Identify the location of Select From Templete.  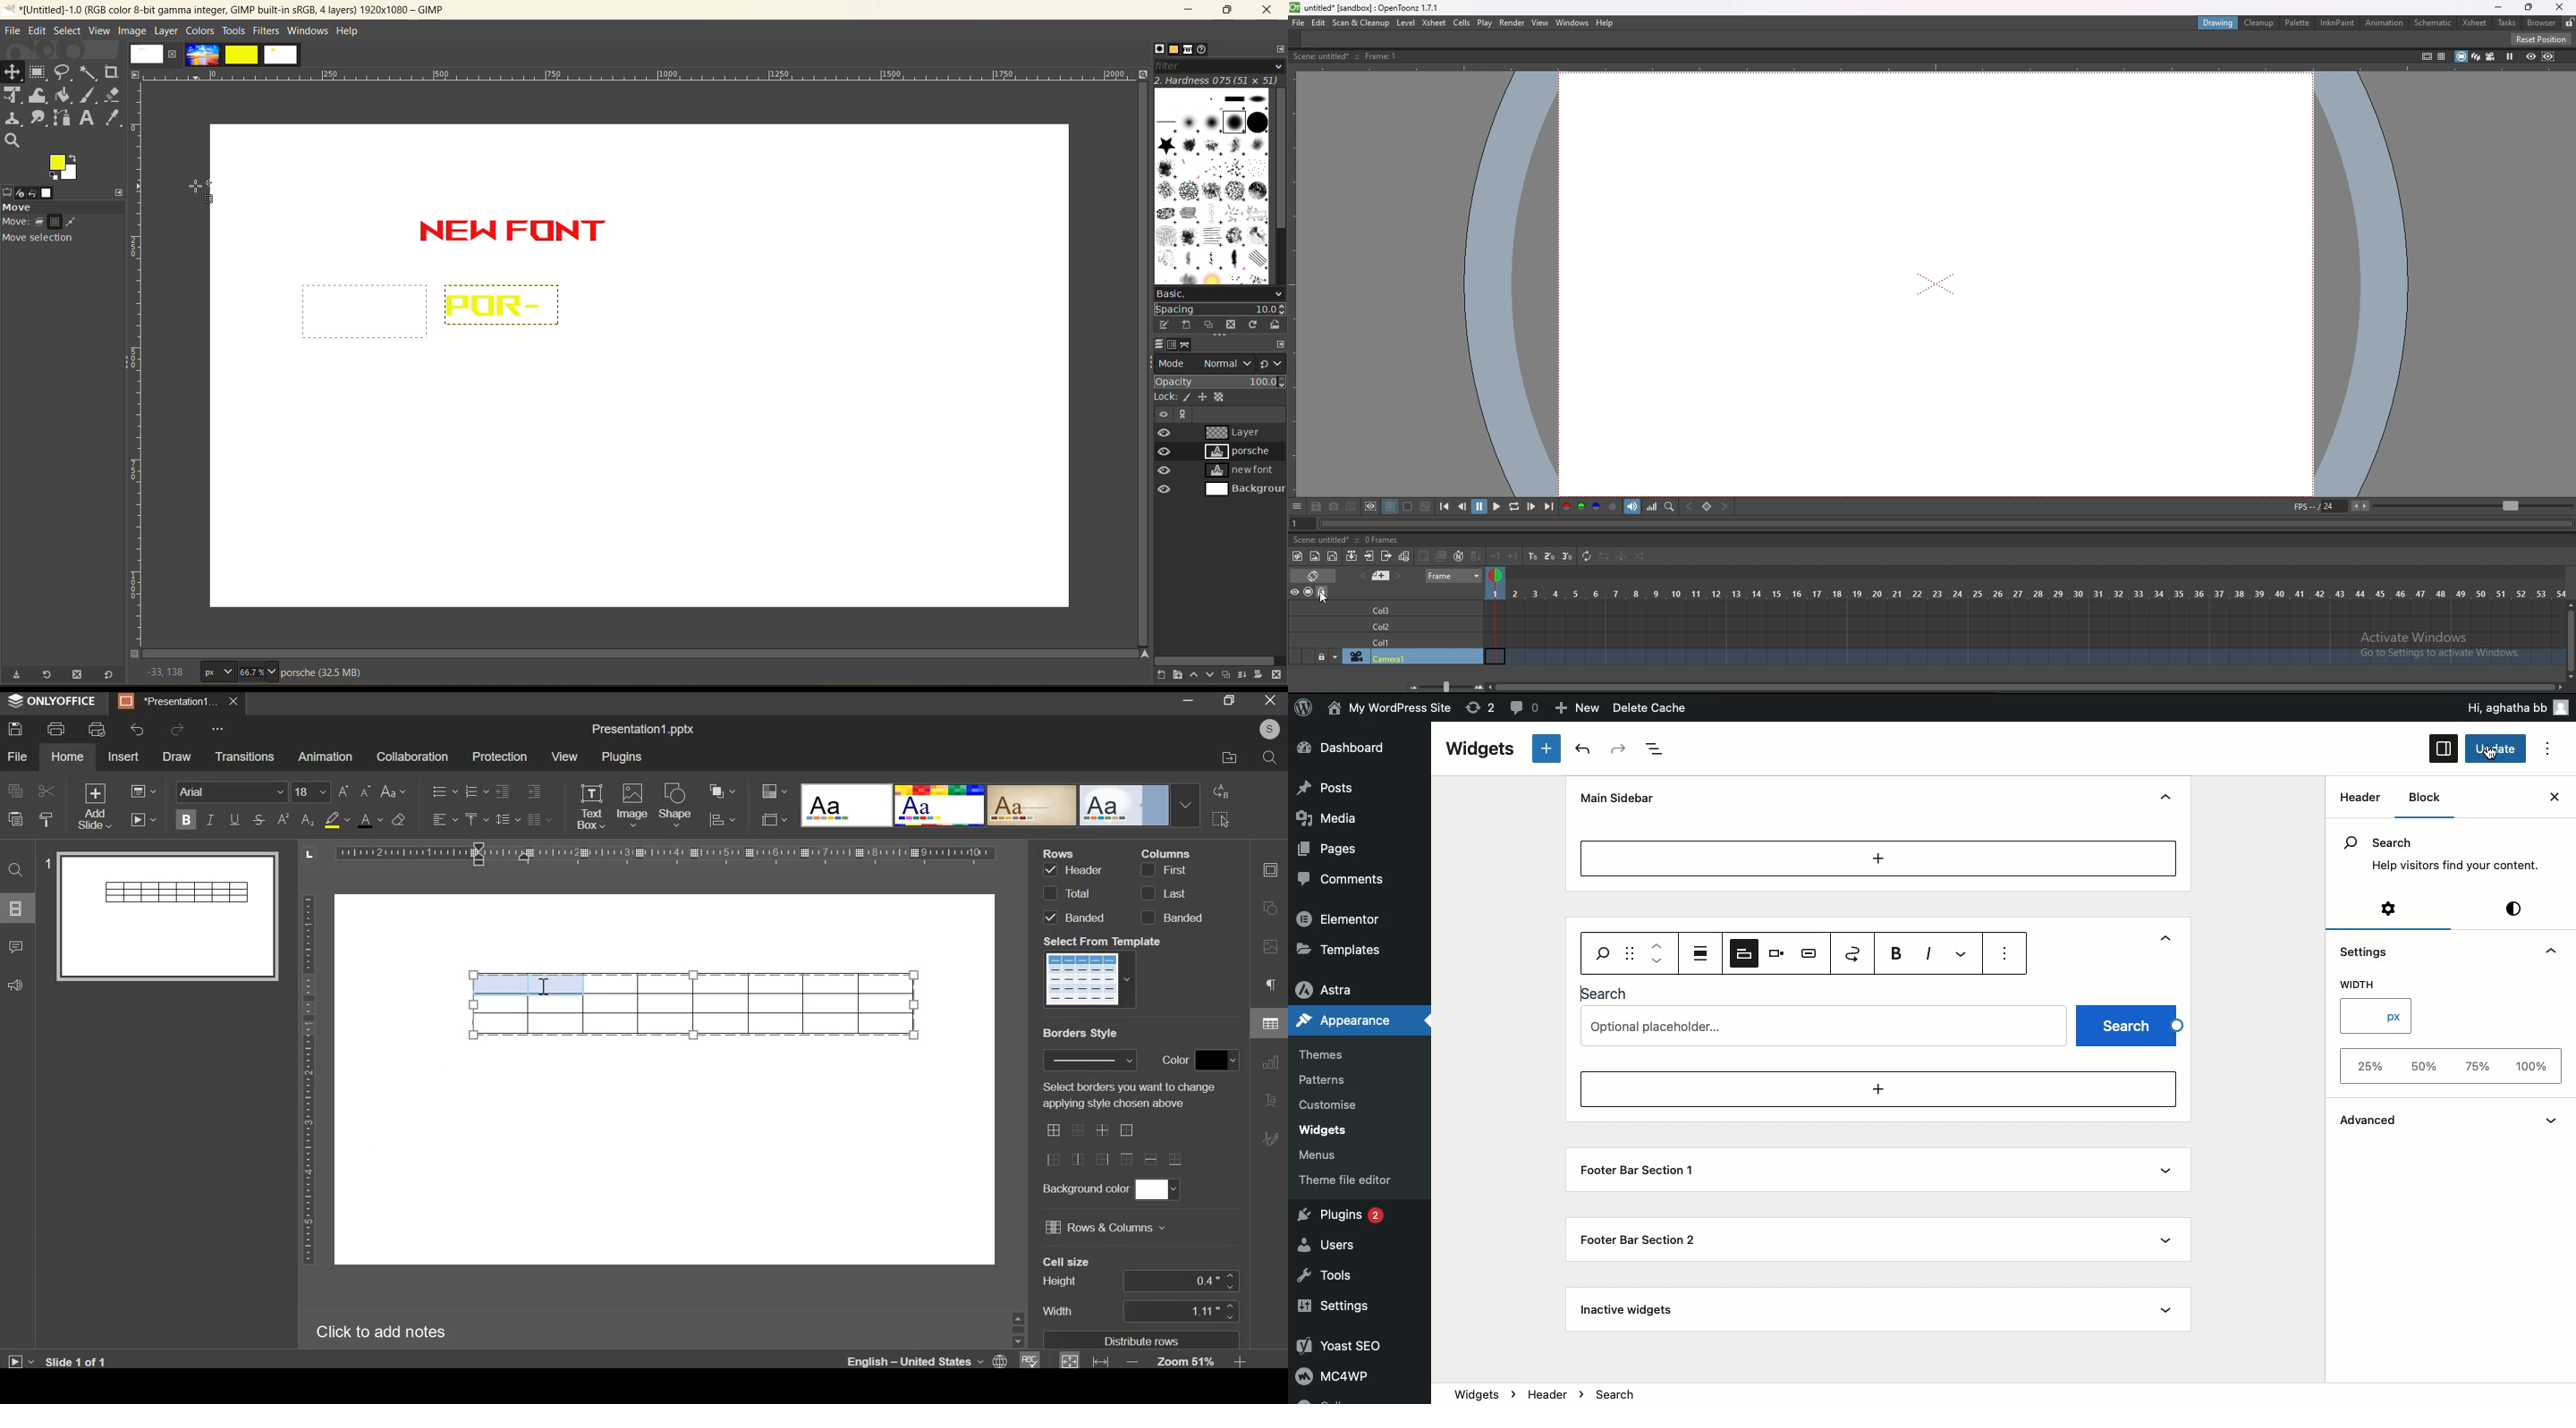
(1104, 942).